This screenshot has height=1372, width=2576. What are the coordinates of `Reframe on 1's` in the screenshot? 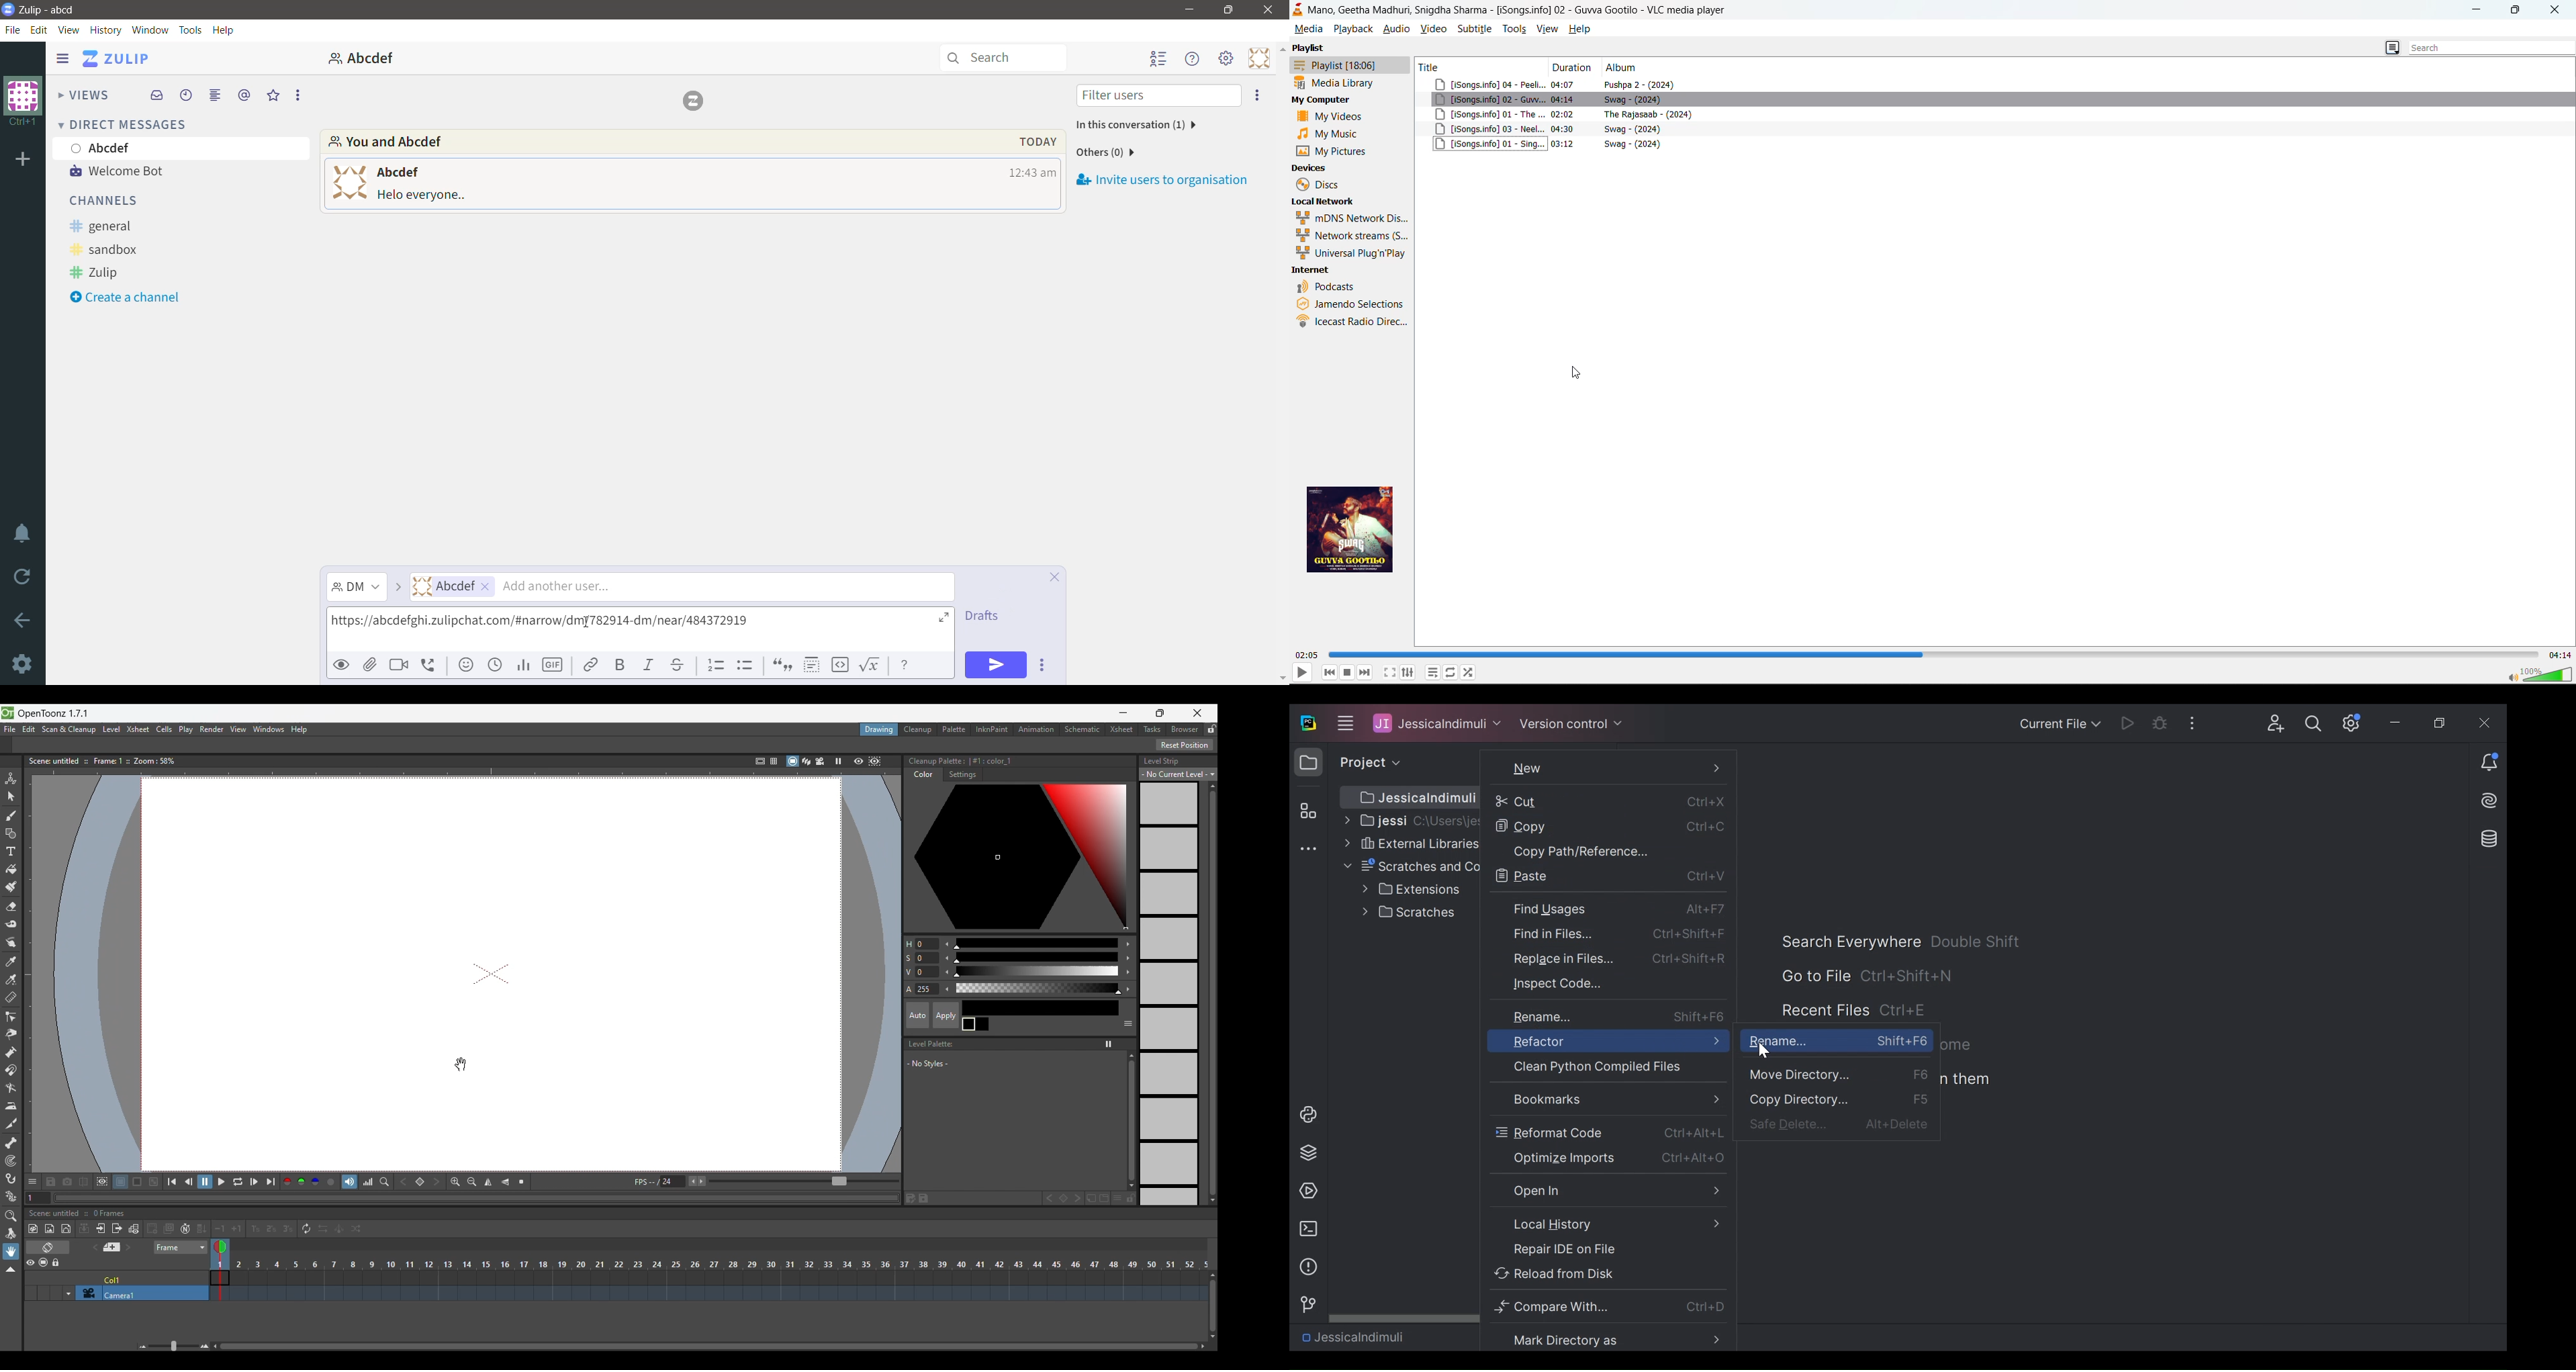 It's located at (254, 1229).